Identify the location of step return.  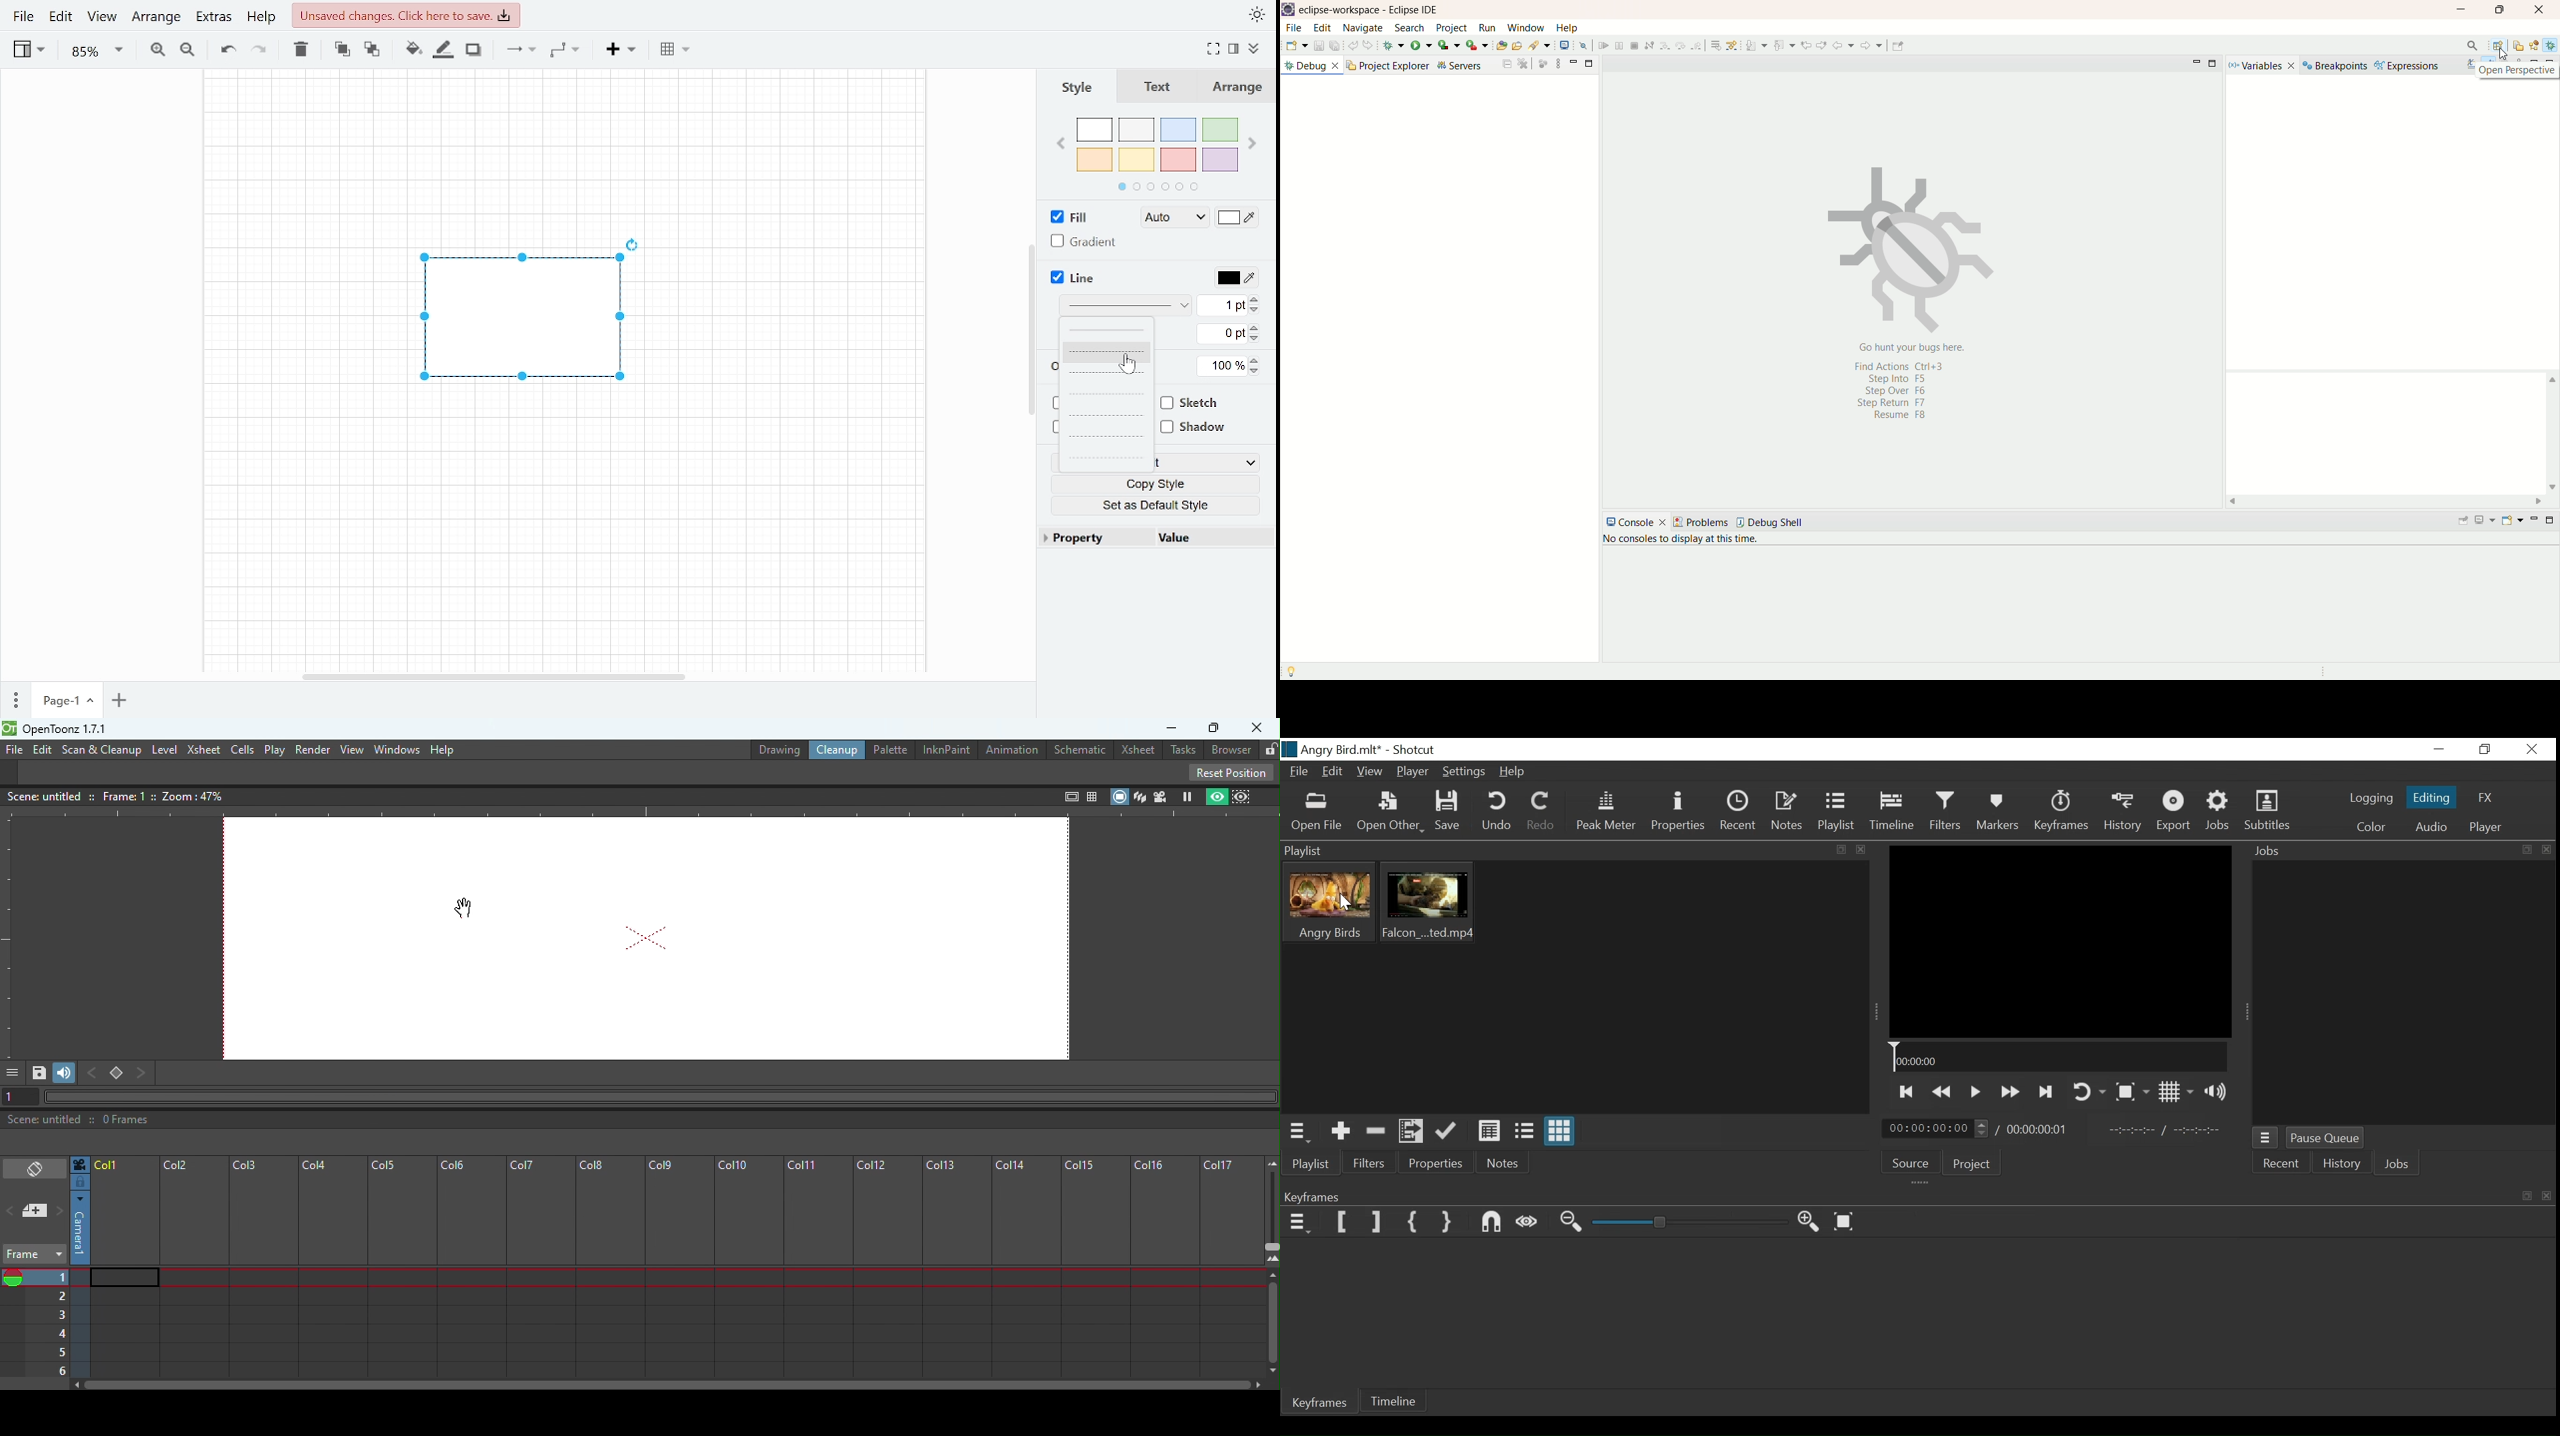
(1794, 45).